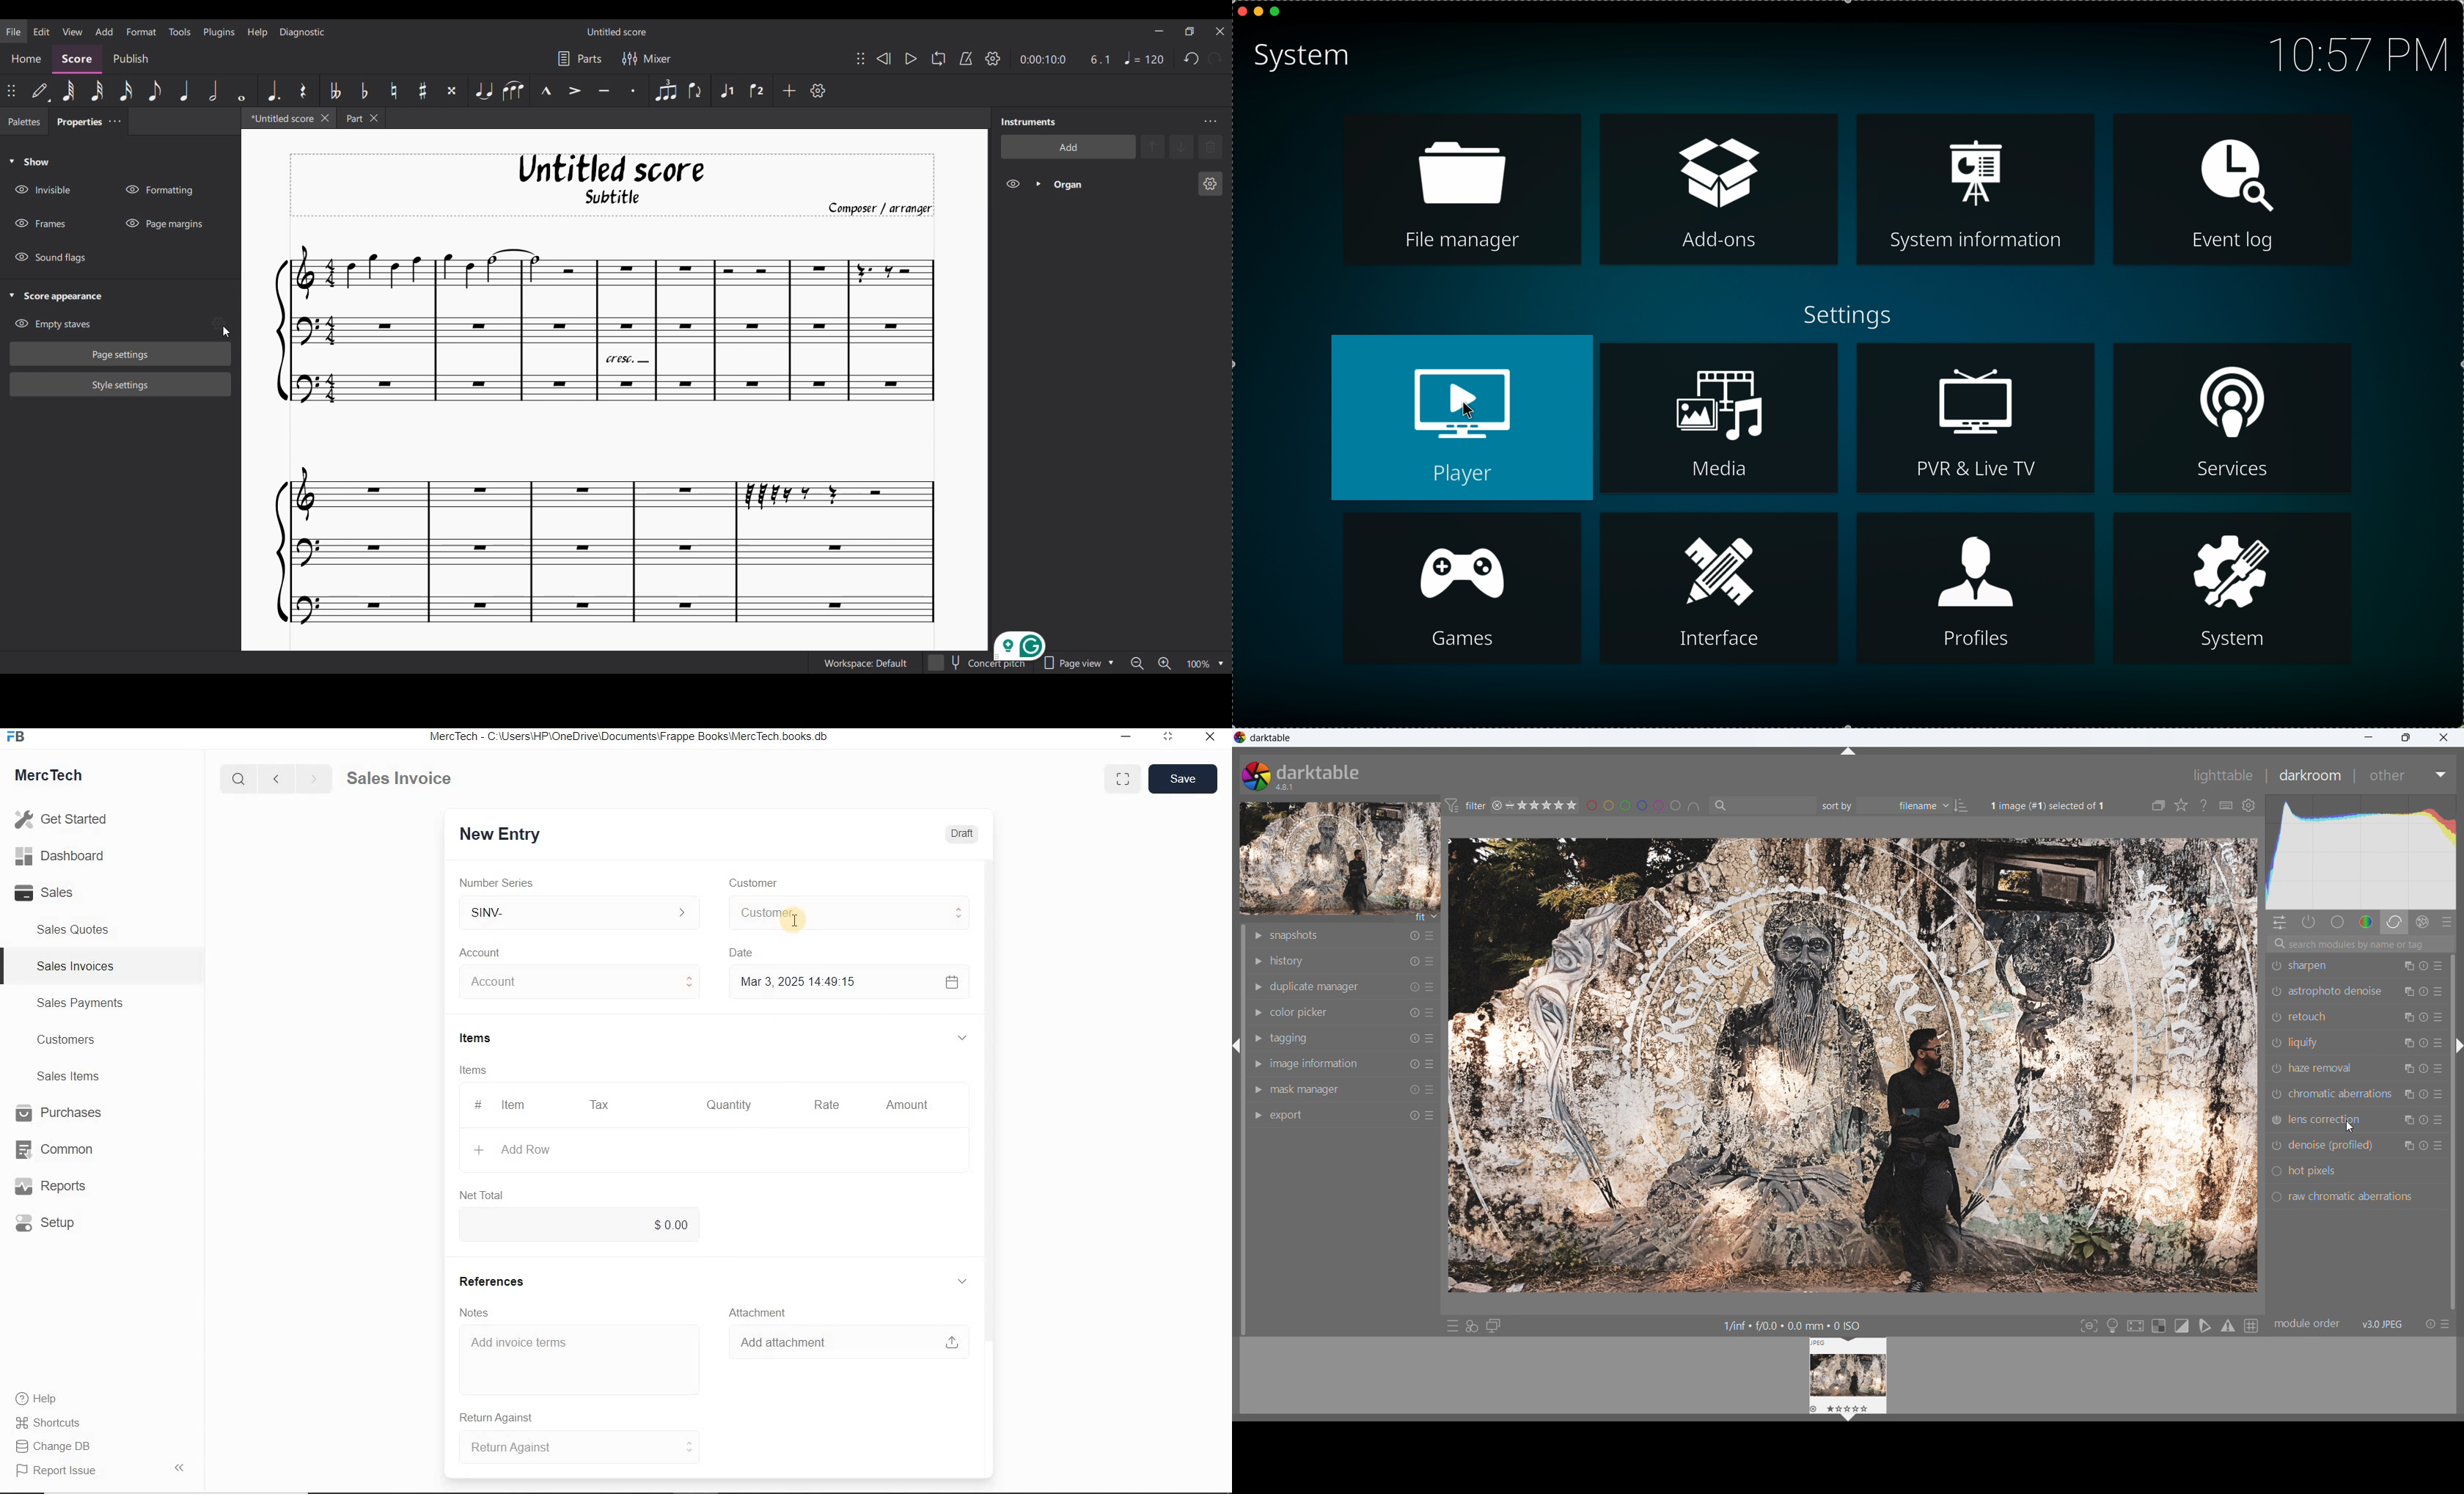 The width and height of the screenshot is (2464, 1512). Describe the element at coordinates (56, 297) in the screenshot. I see `Collapse Score appearance` at that location.